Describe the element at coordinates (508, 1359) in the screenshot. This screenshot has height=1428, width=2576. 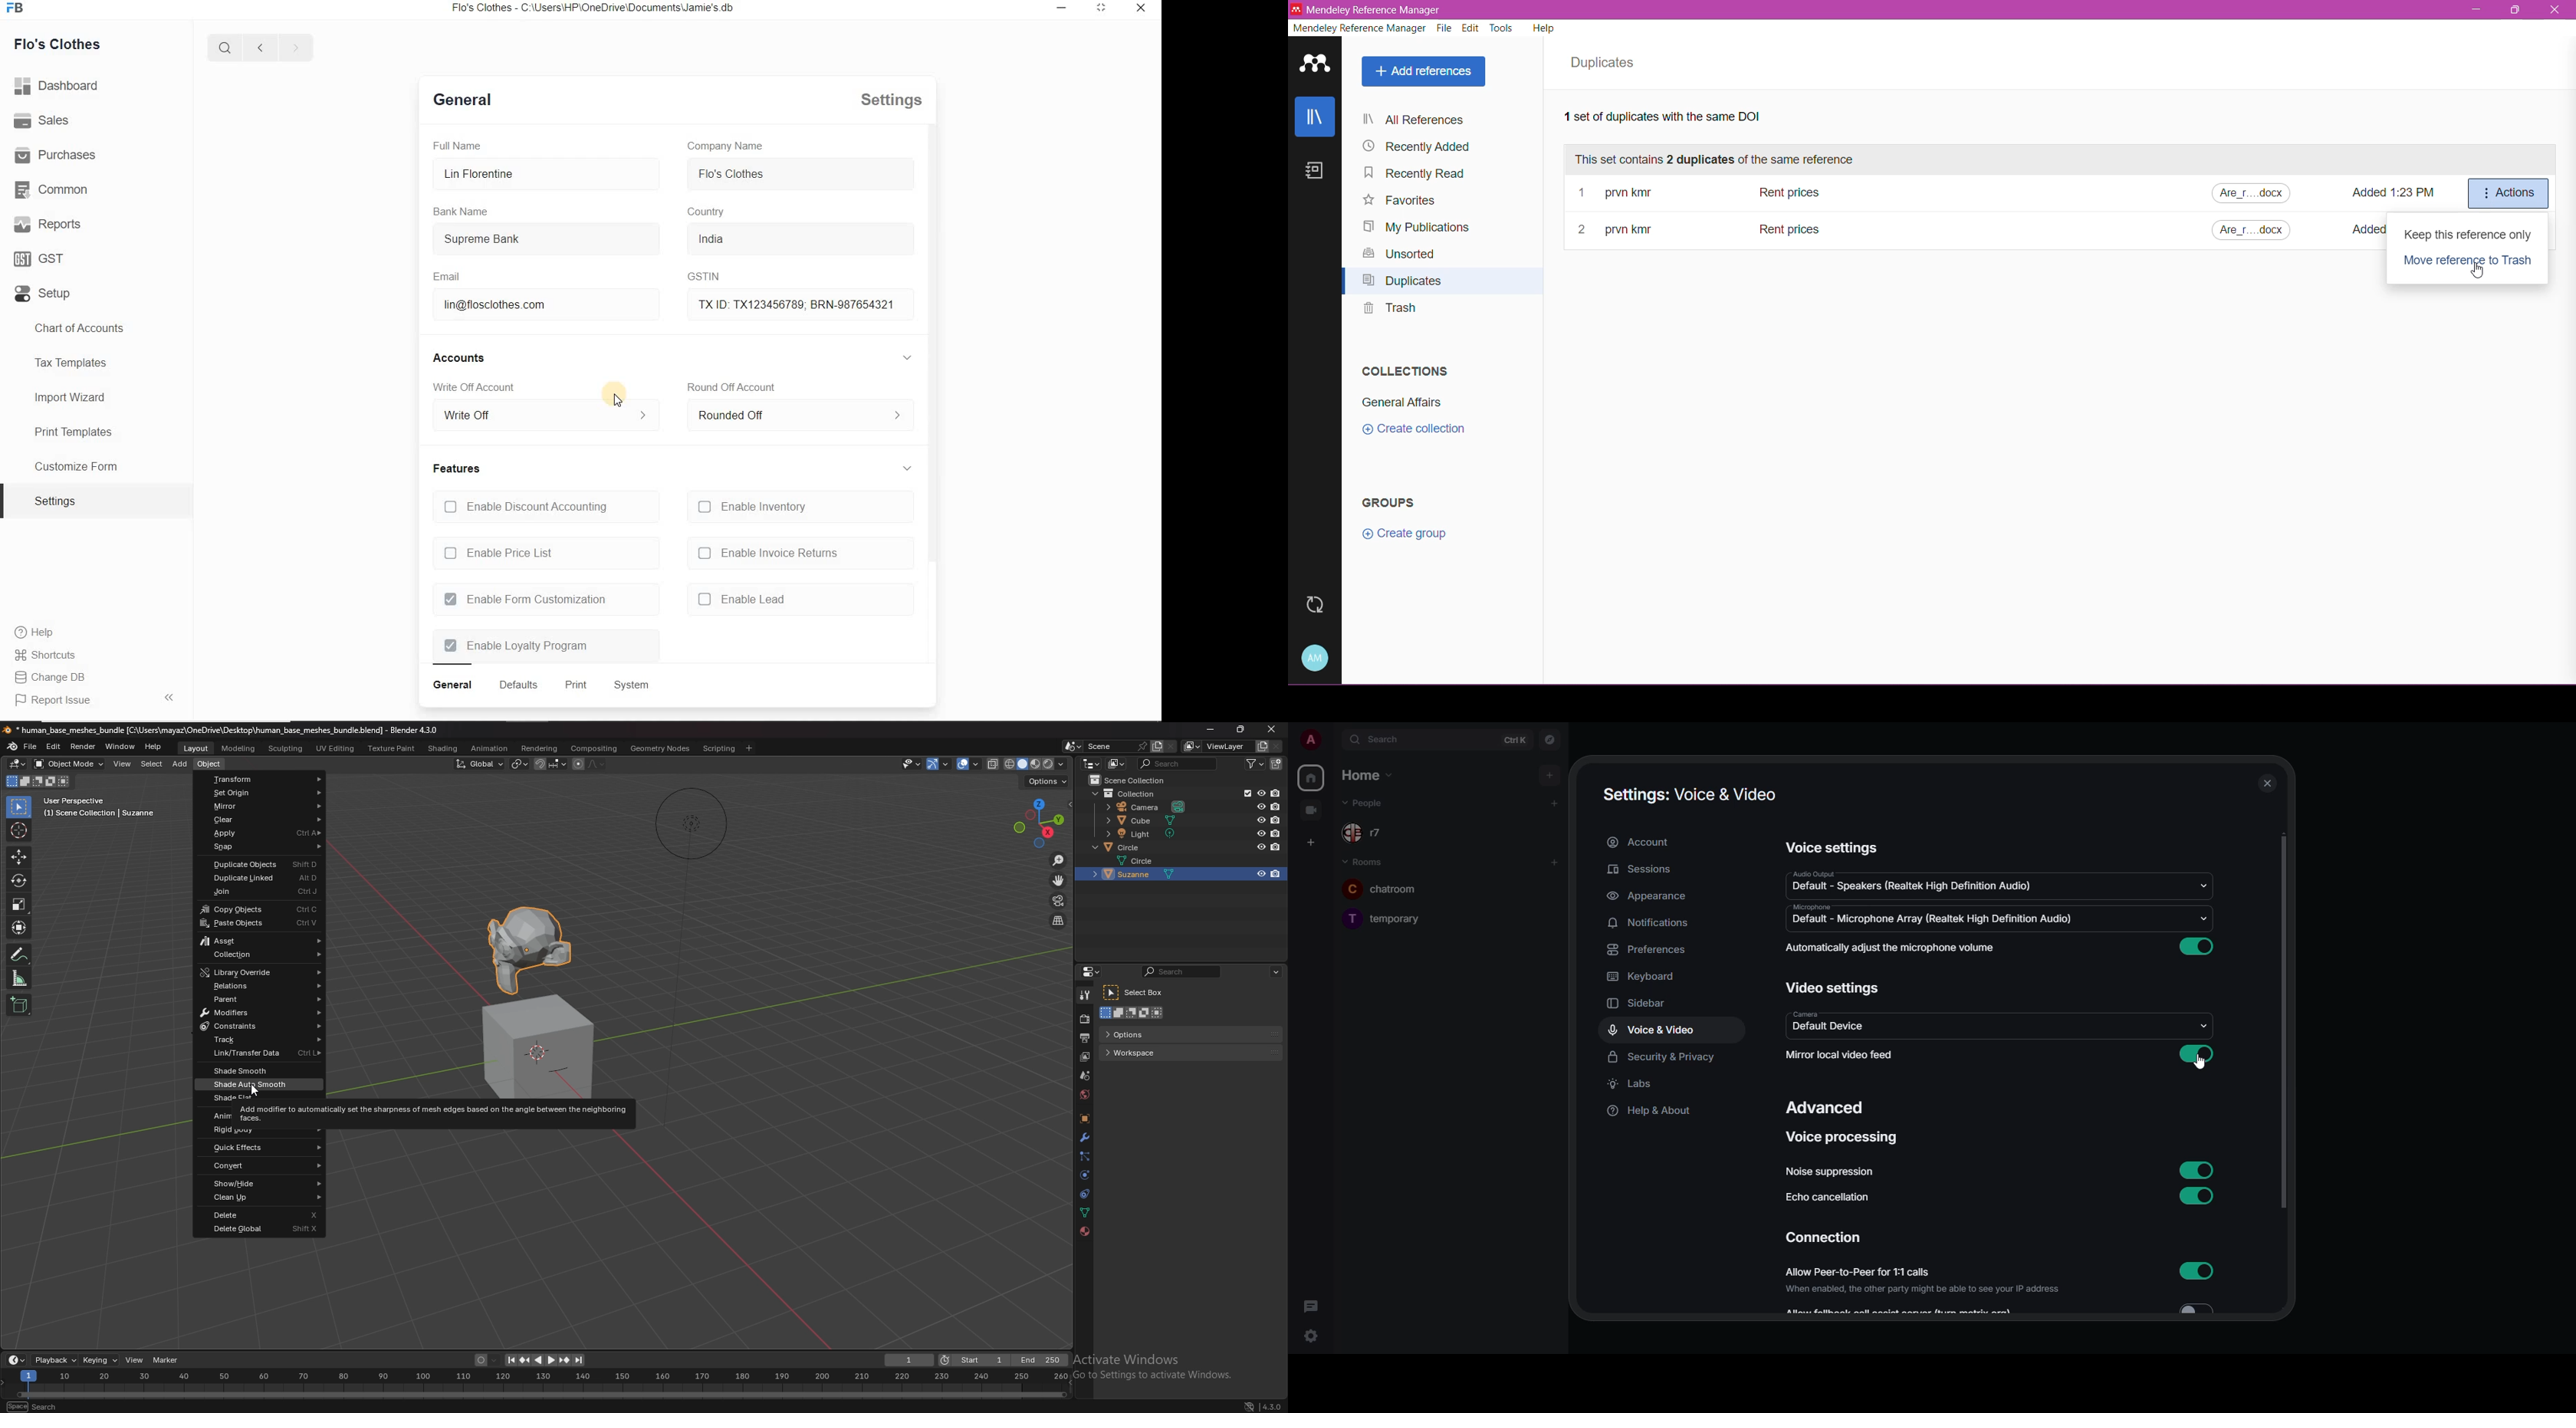
I see `jump to endpoint` at that location.